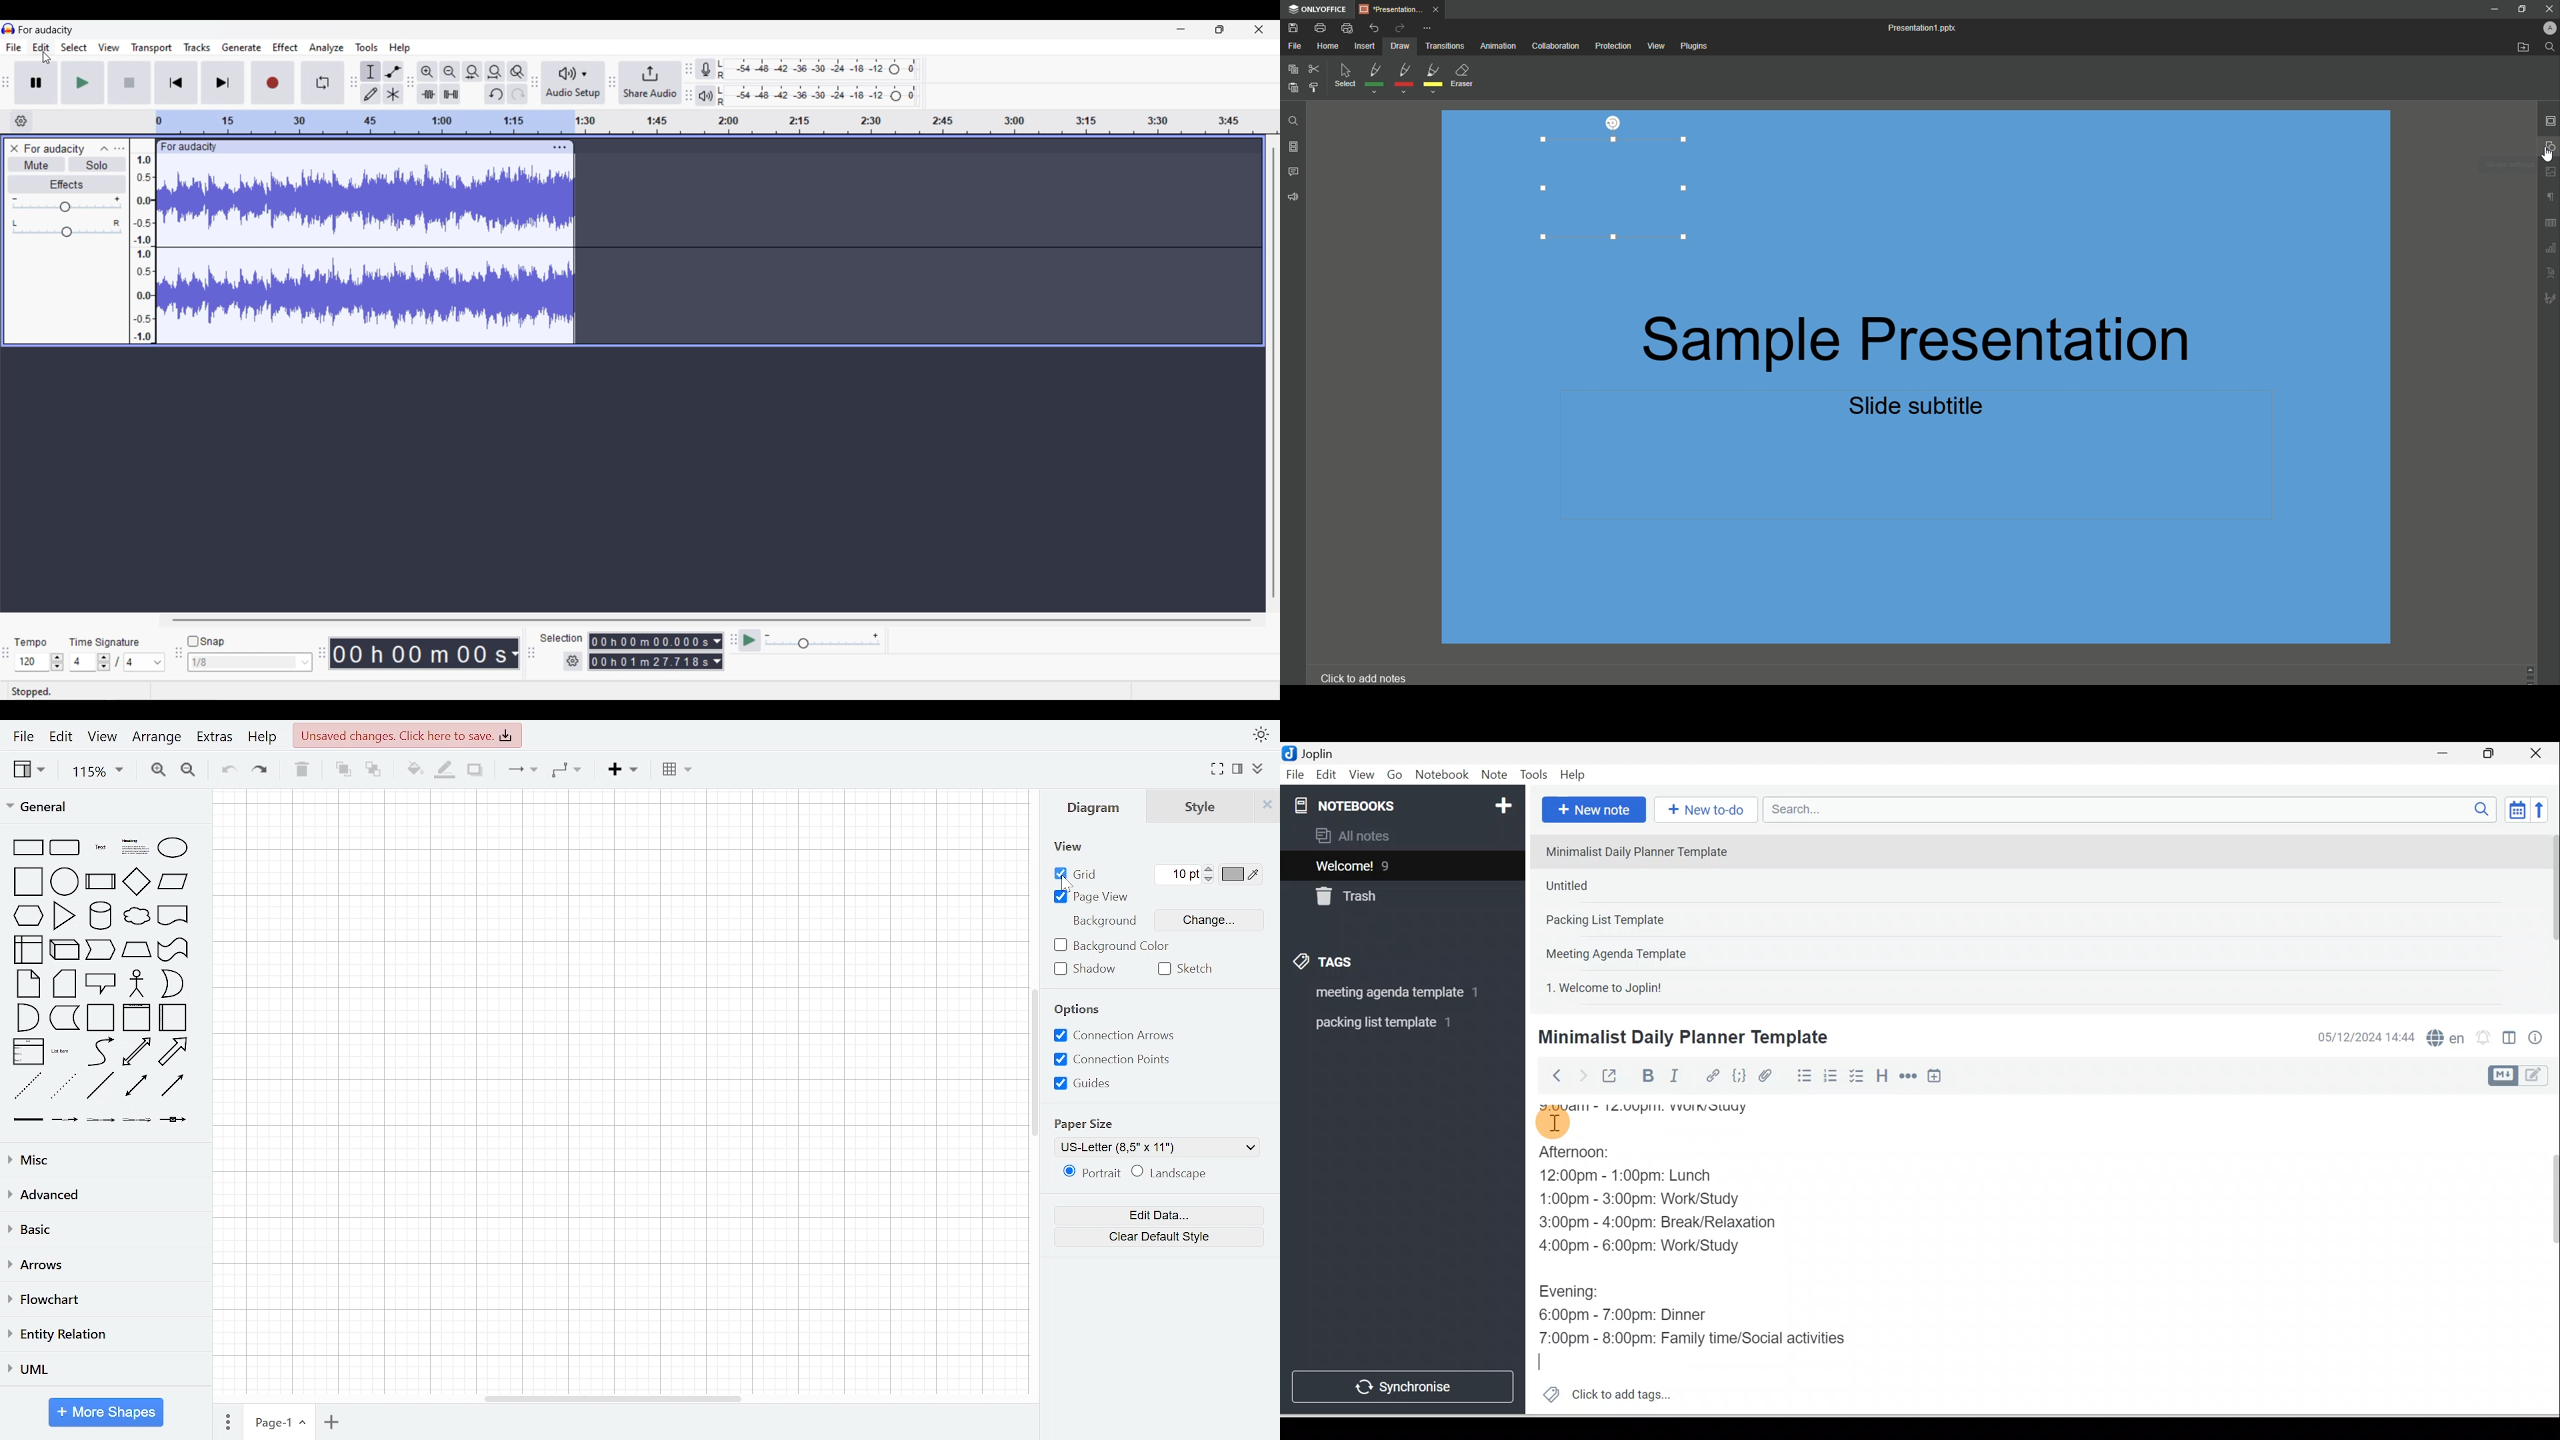  I want to click on flowchart, so click(103, 1302).